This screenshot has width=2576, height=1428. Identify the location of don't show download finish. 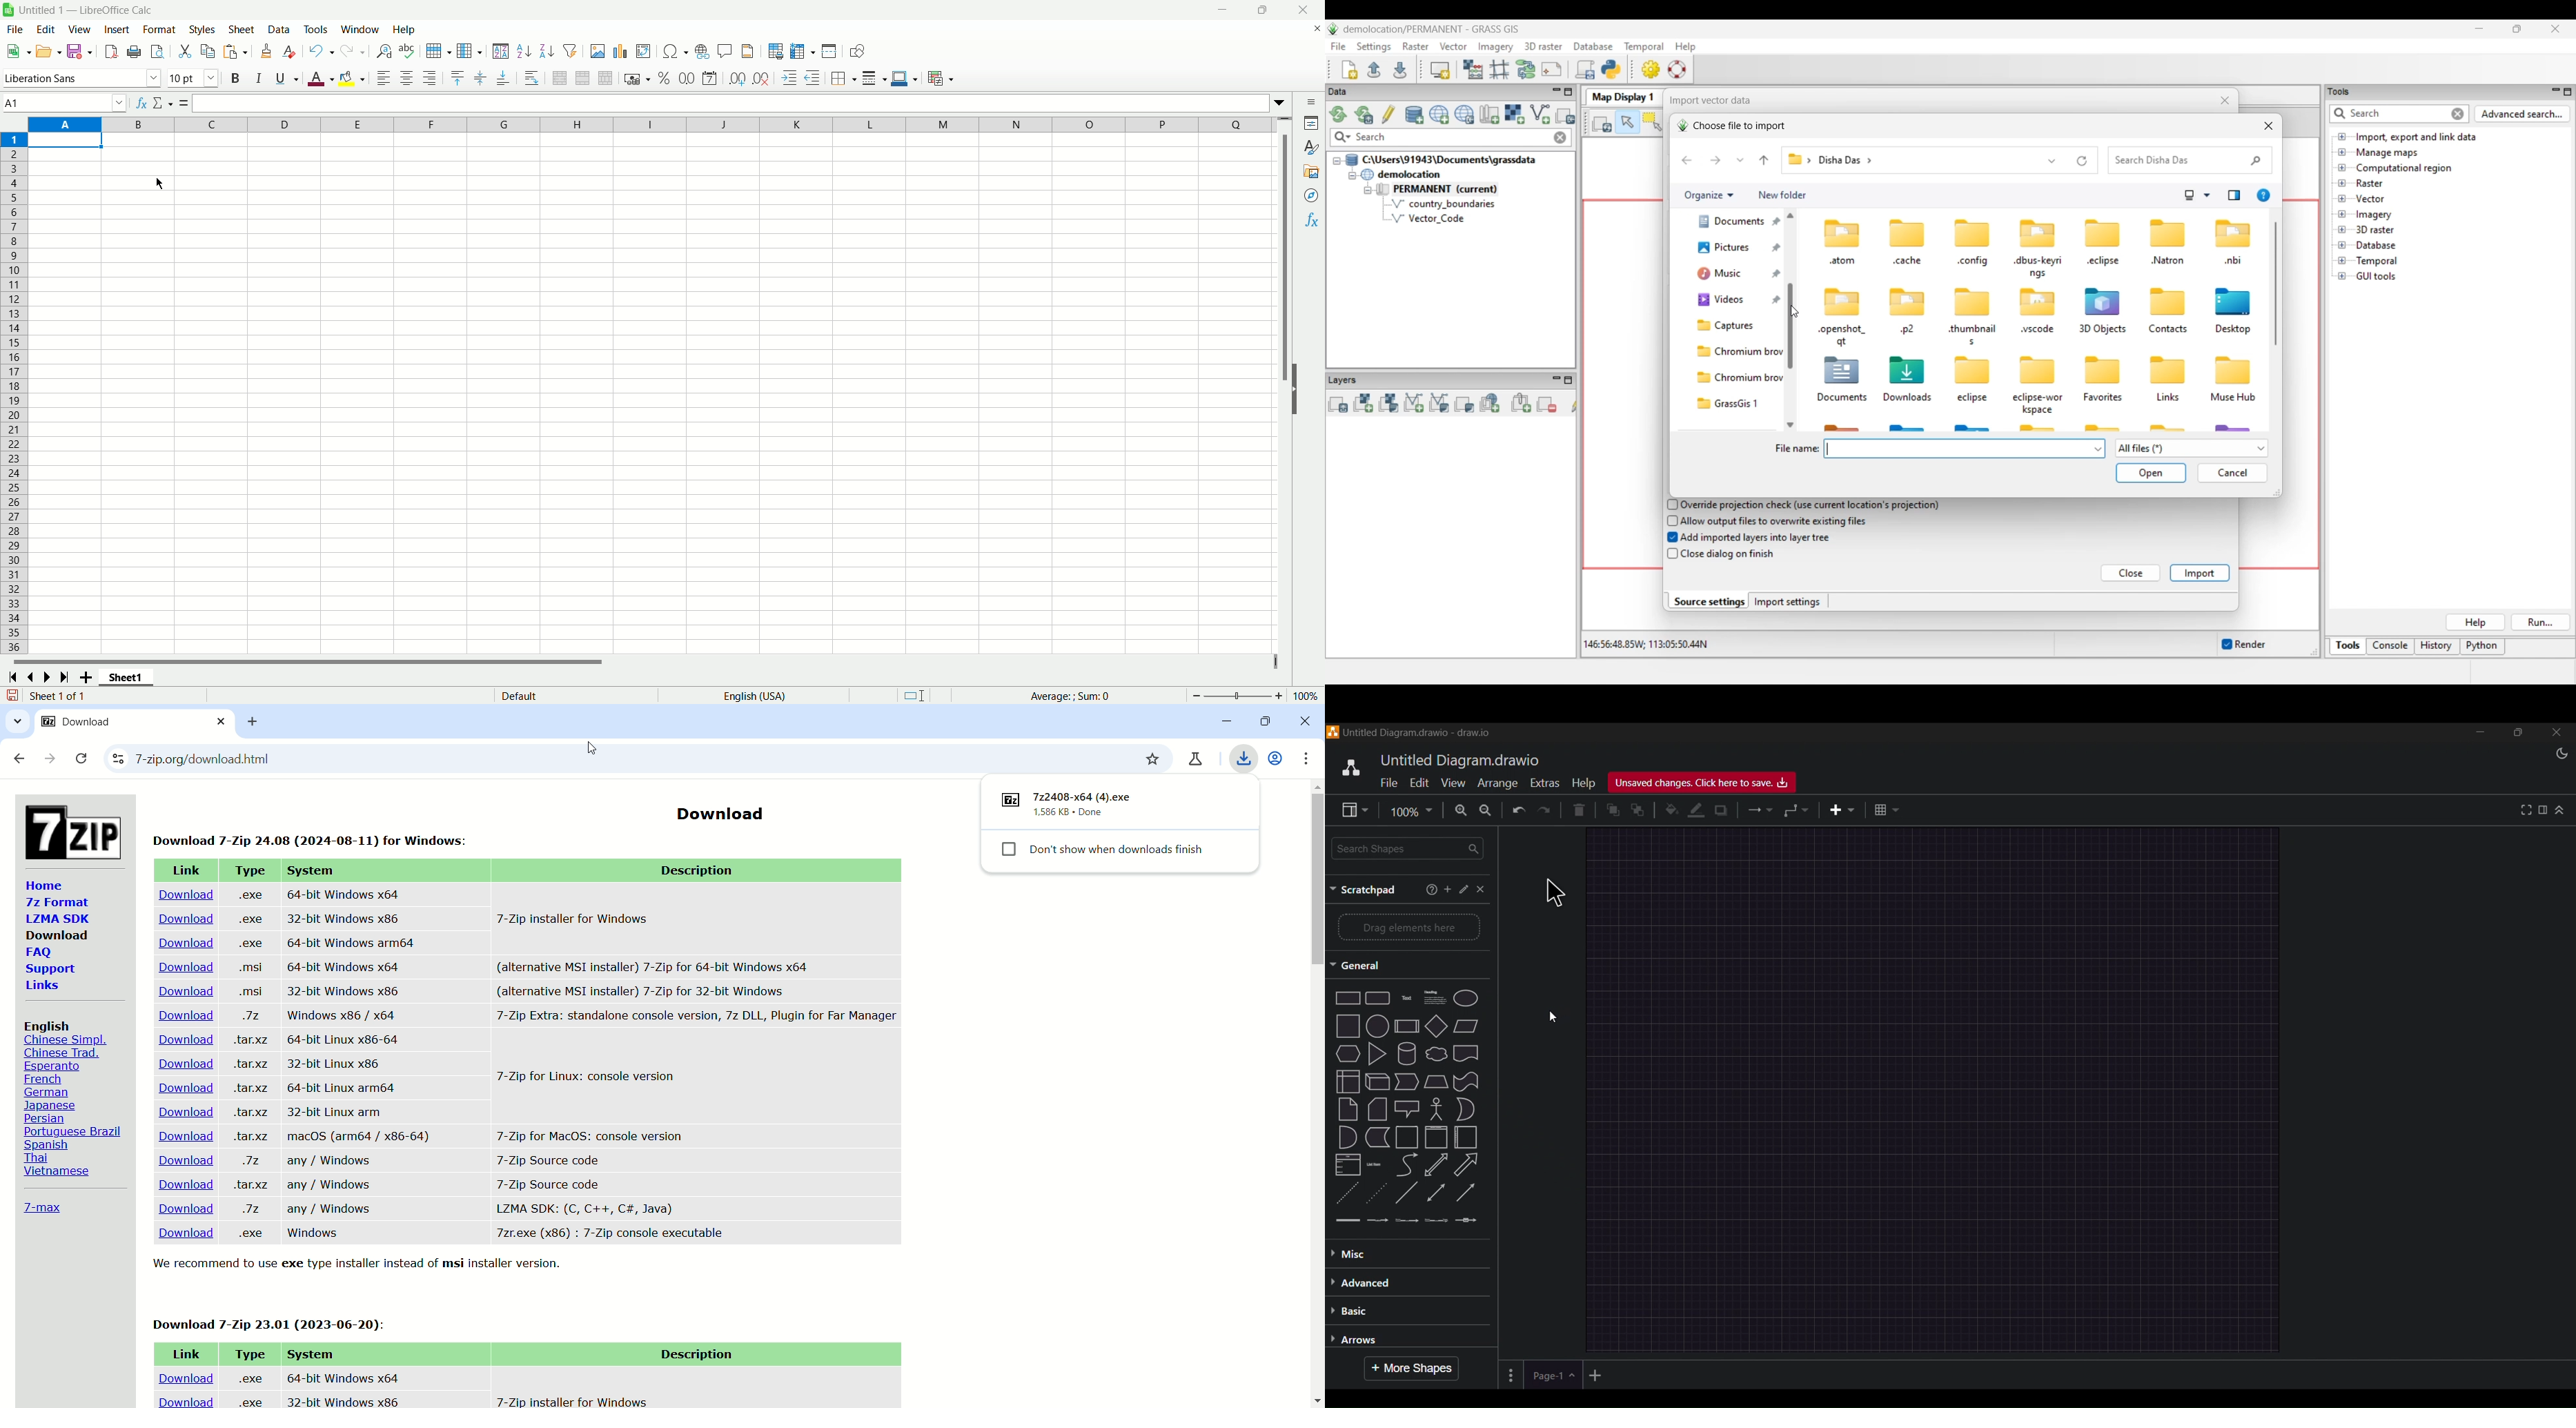
(1123, 853).